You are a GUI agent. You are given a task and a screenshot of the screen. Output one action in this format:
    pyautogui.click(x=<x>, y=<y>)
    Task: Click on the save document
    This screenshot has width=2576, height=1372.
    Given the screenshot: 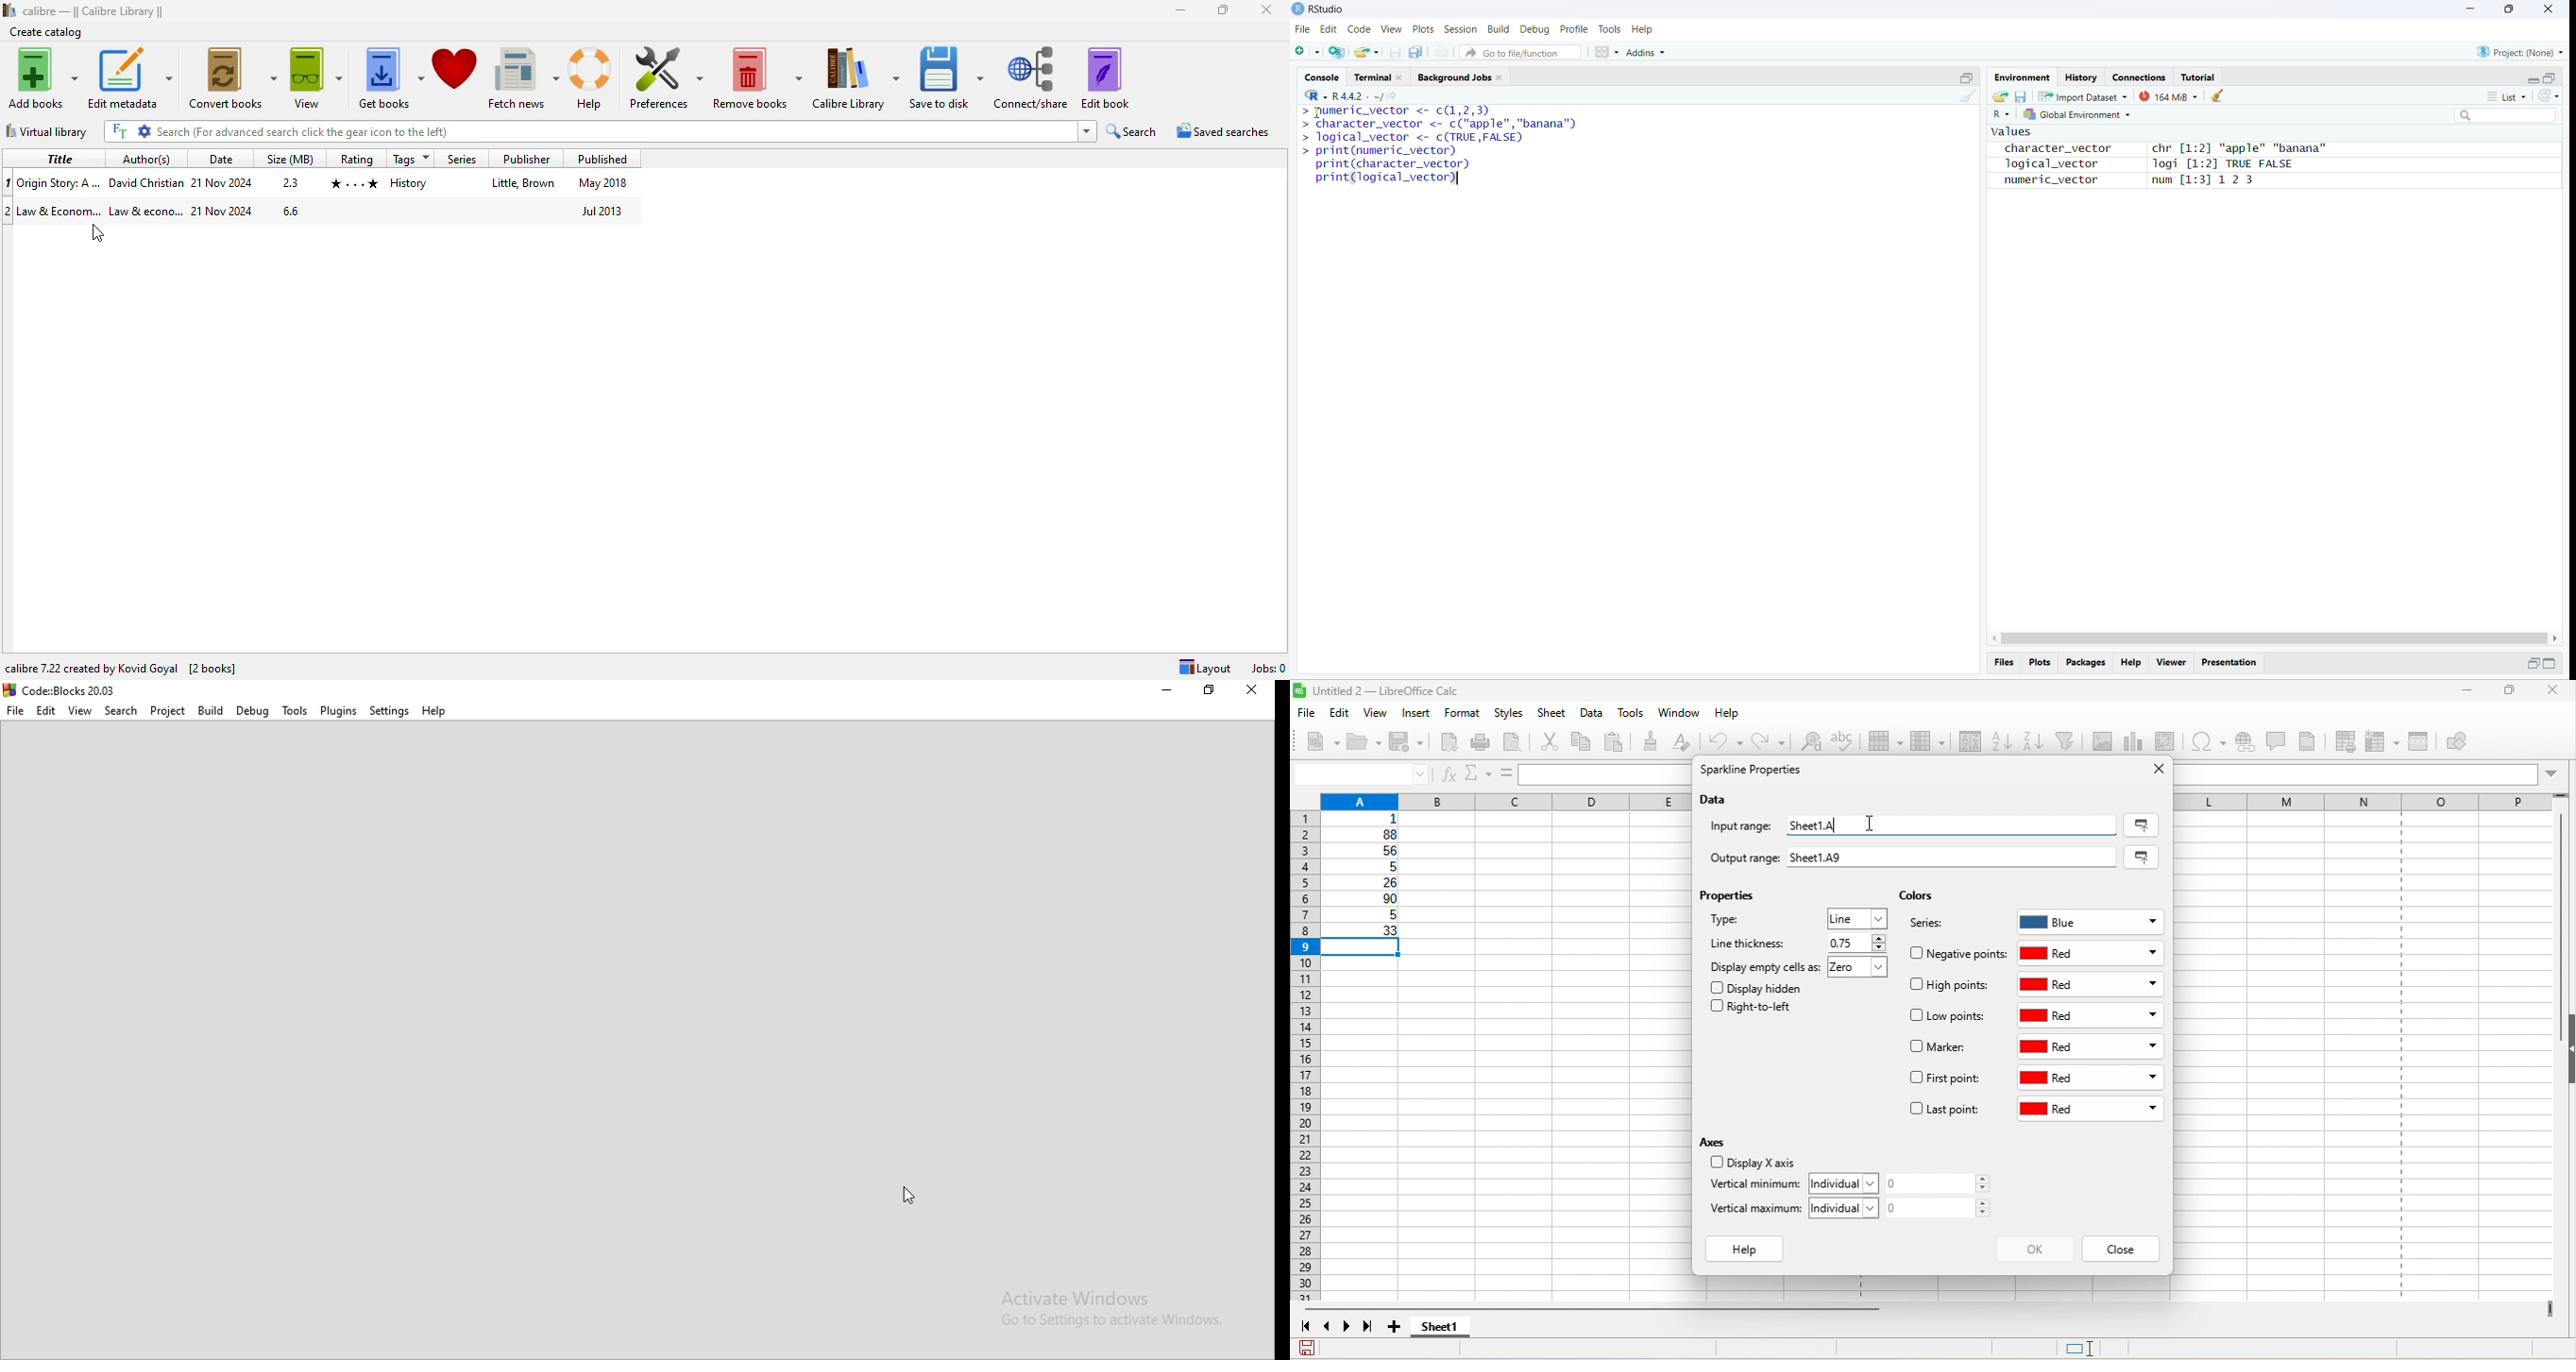 What is the action you would take?
    pyautogui.click(x=1307, y=1348)
    